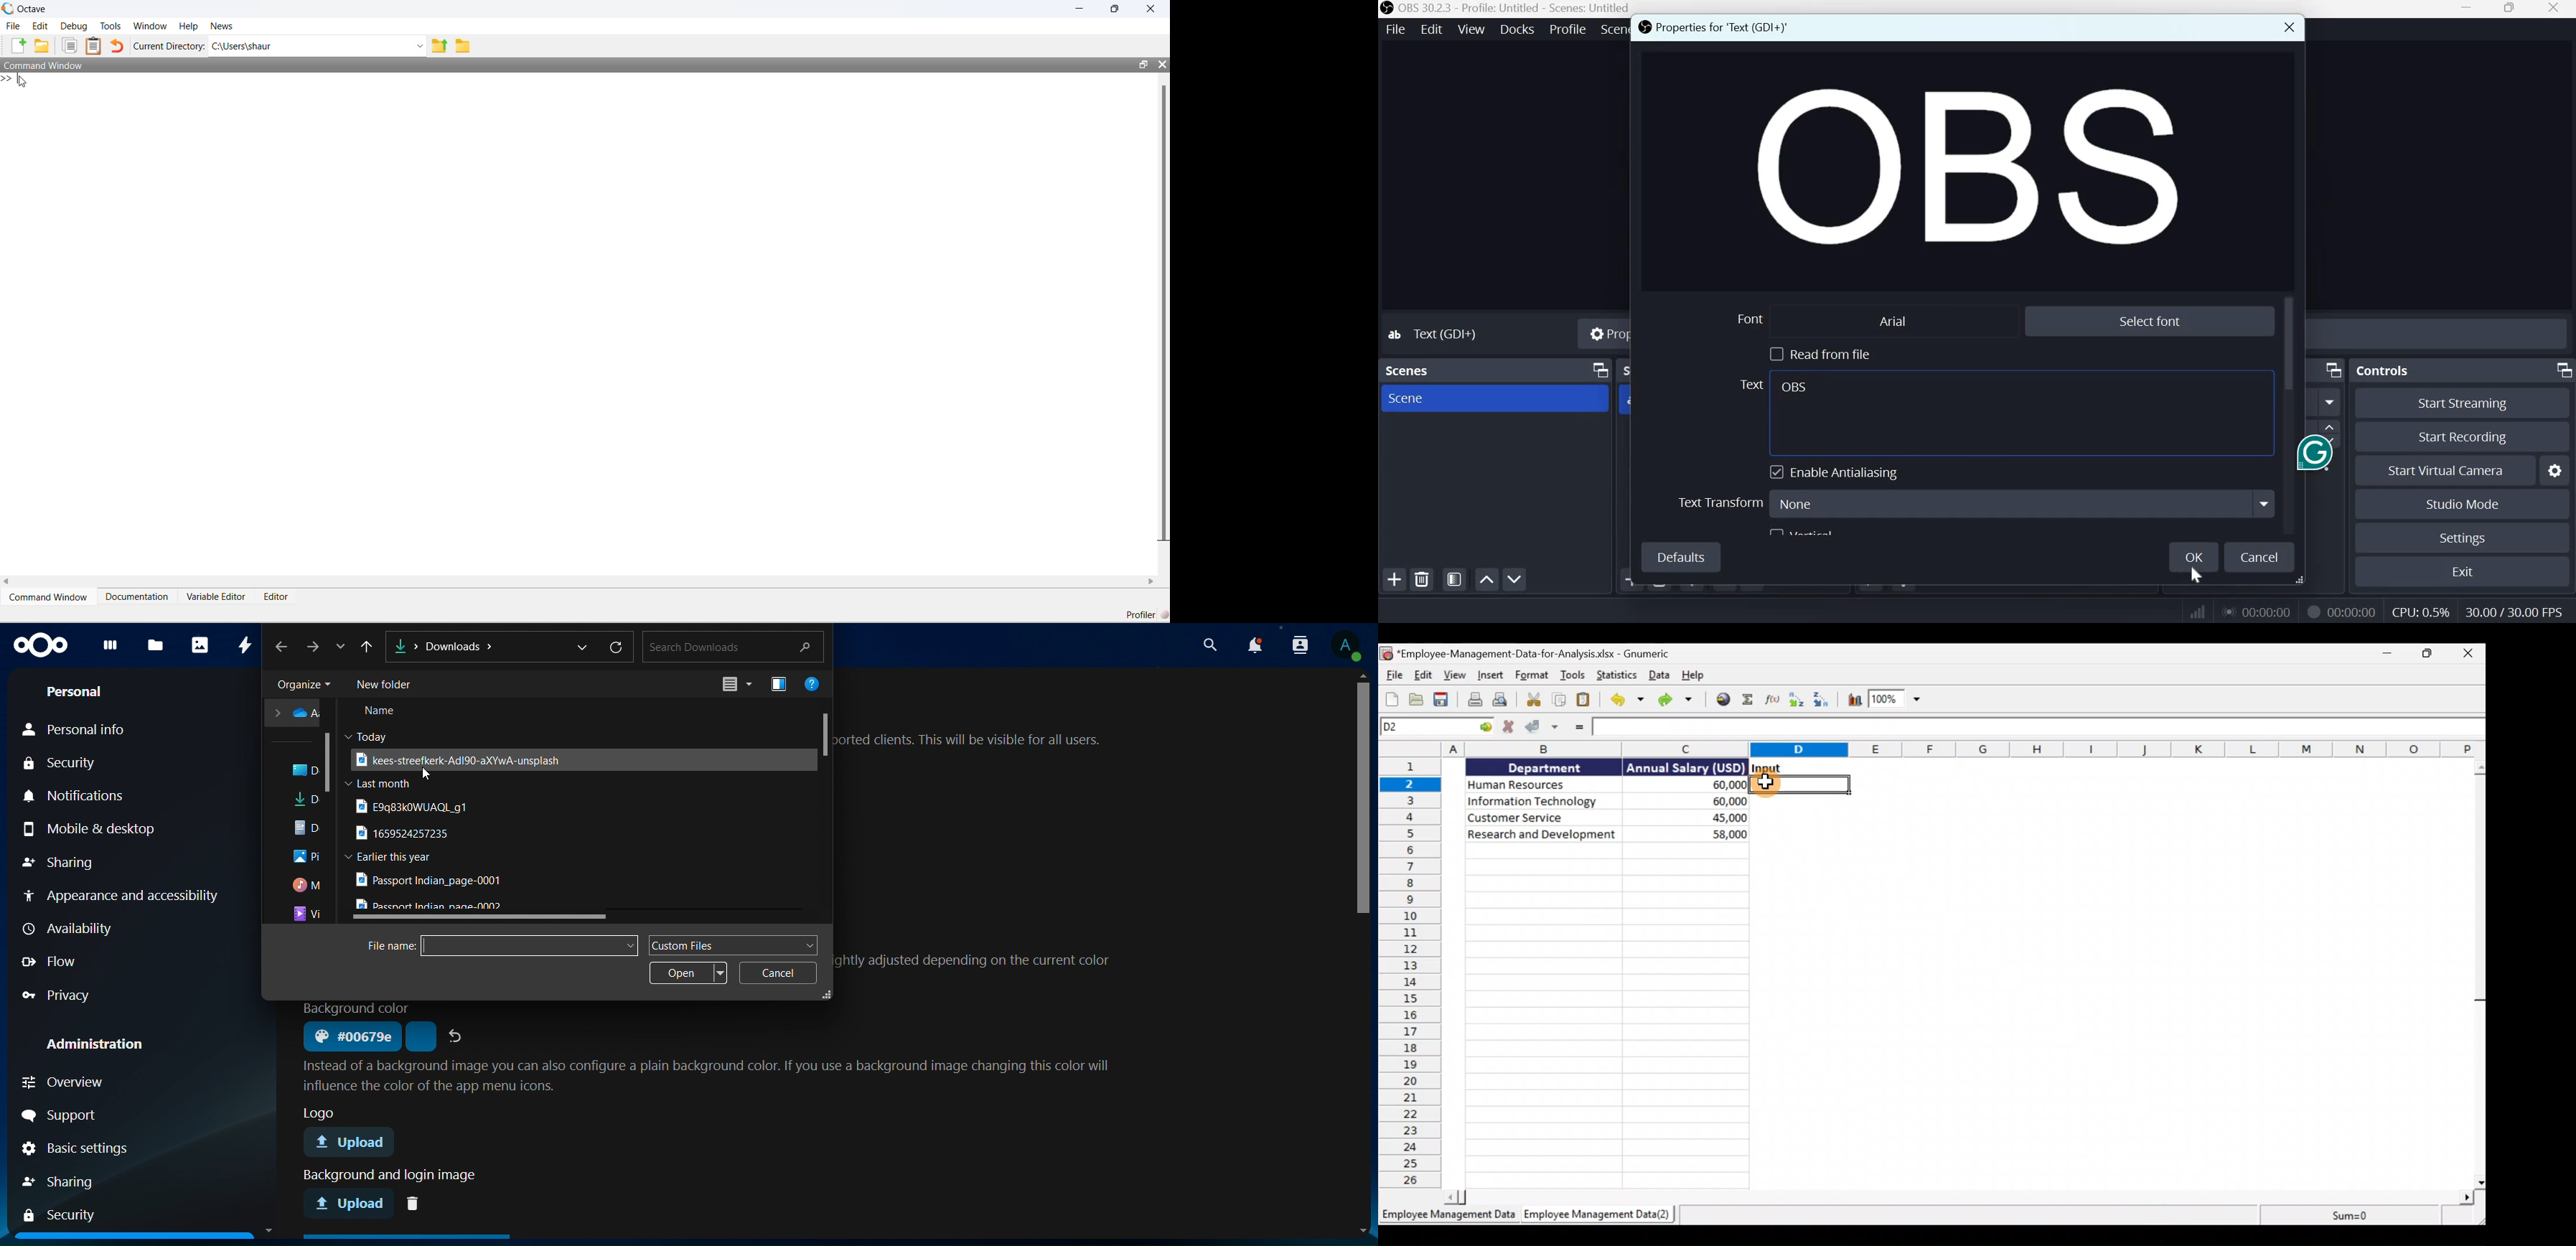 The width and height of the screenshot is (2576, 1260). Describe the element at coordinates (1854, 703) in the screenshot. I see `Insert a chart` at that location.